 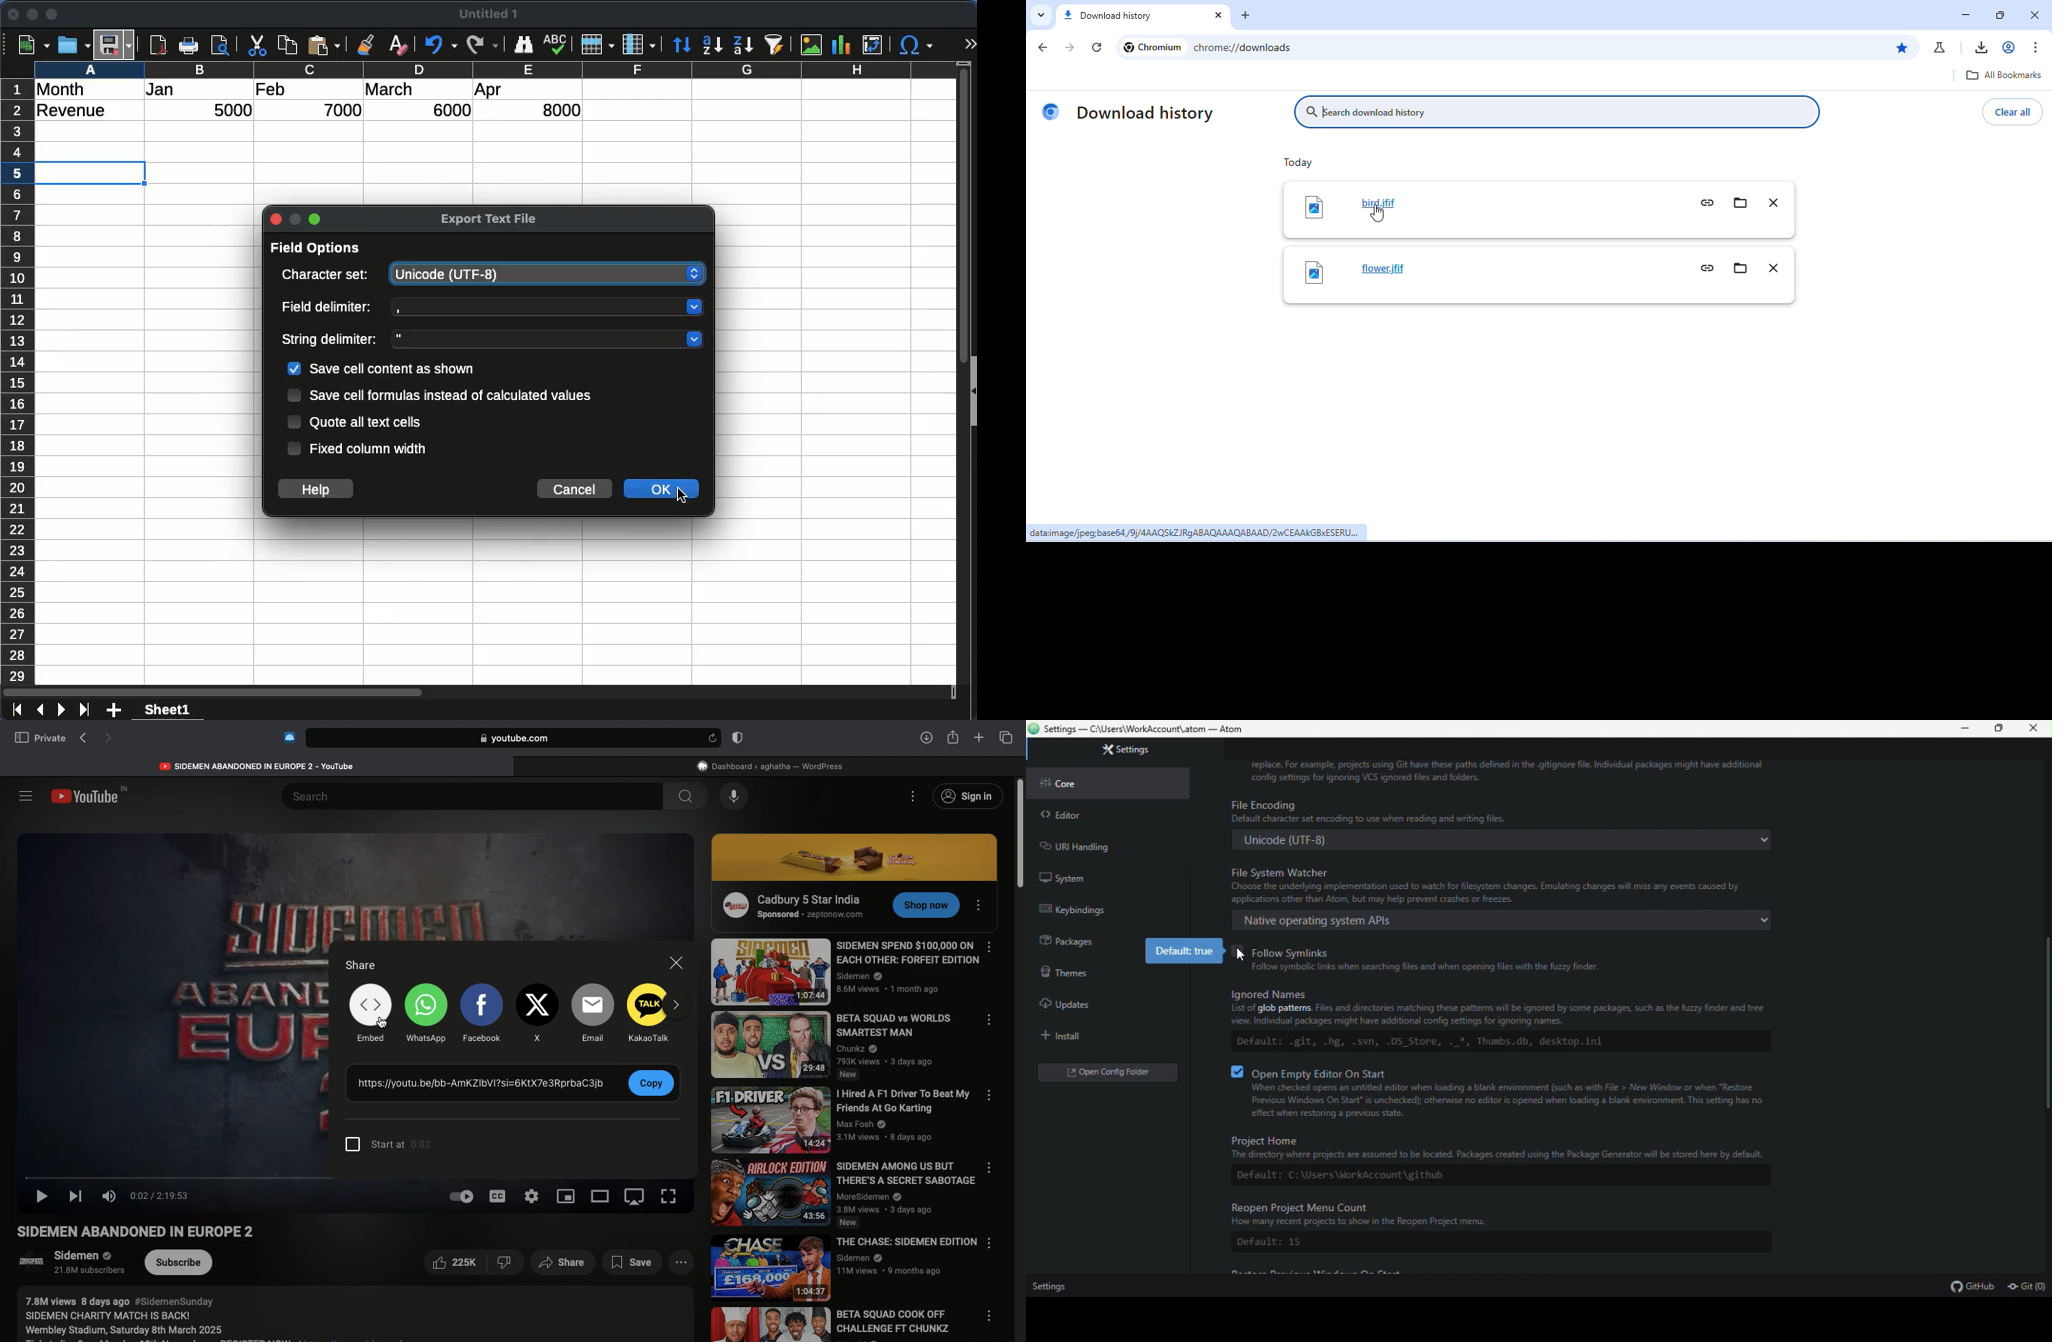 I want to click on Minimise, so click(x=1968, y=728).